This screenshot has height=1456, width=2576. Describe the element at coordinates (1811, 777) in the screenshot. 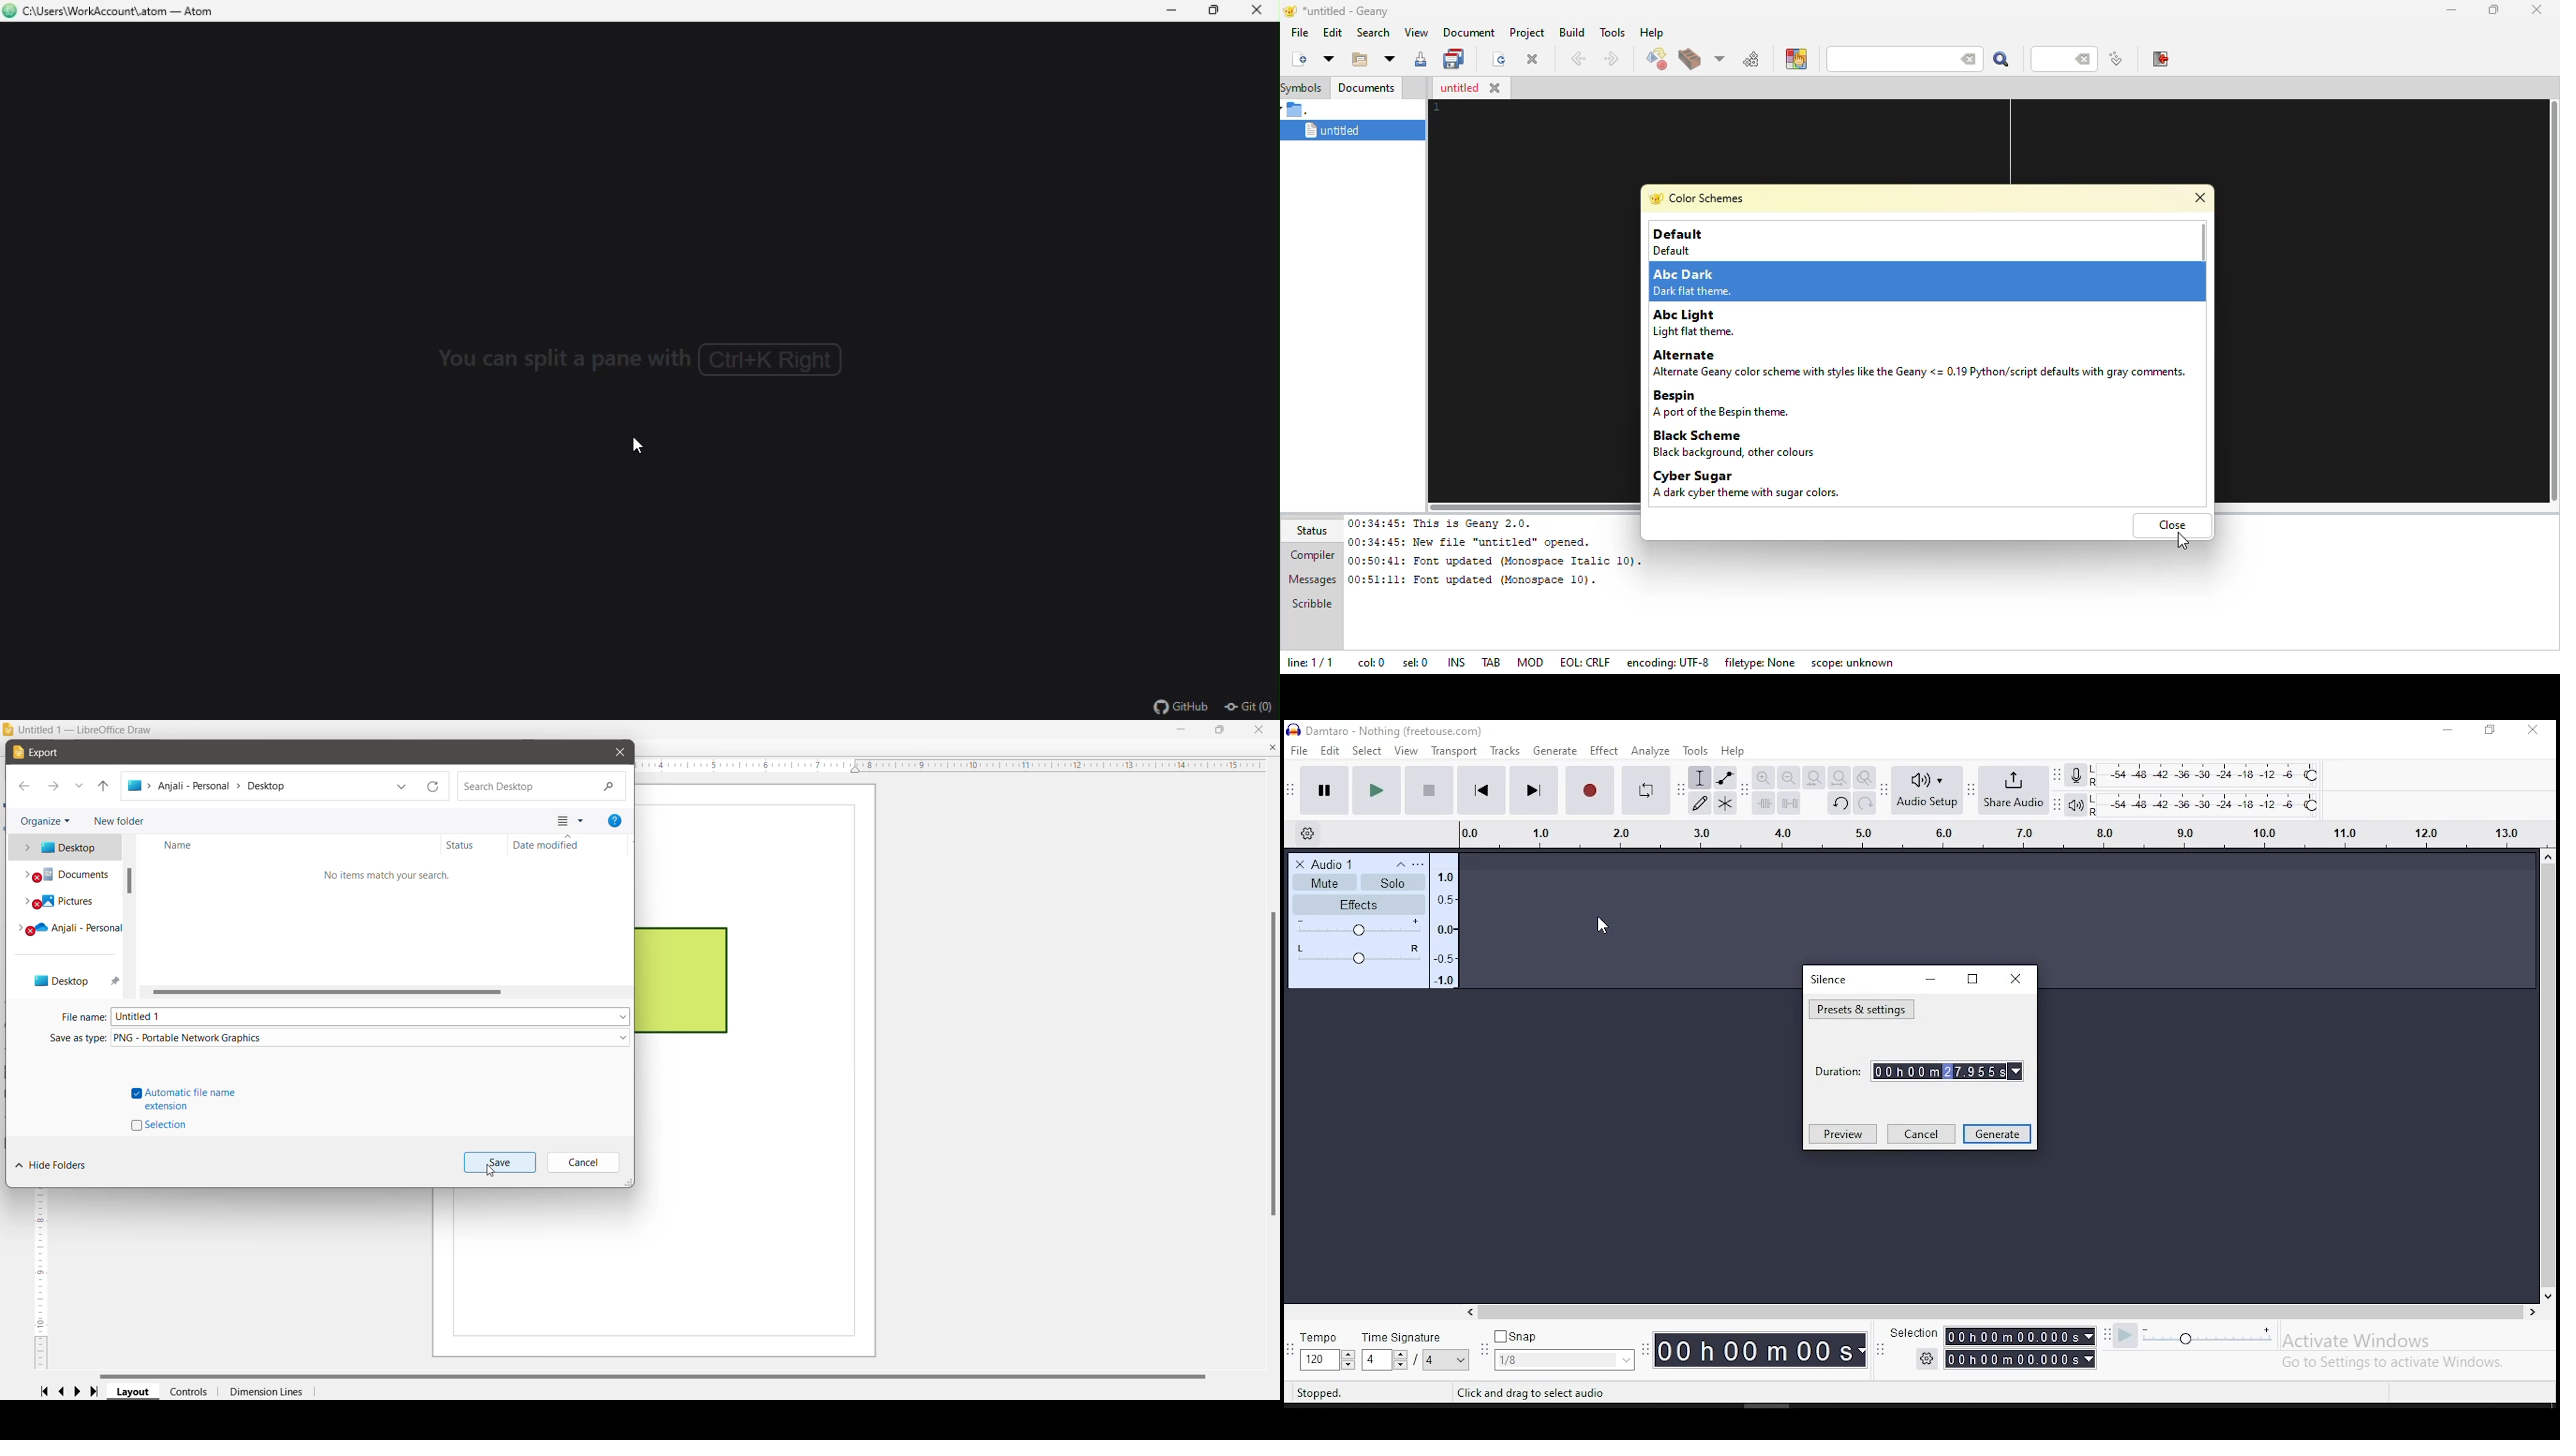

I see `fit selection to width` at that location.